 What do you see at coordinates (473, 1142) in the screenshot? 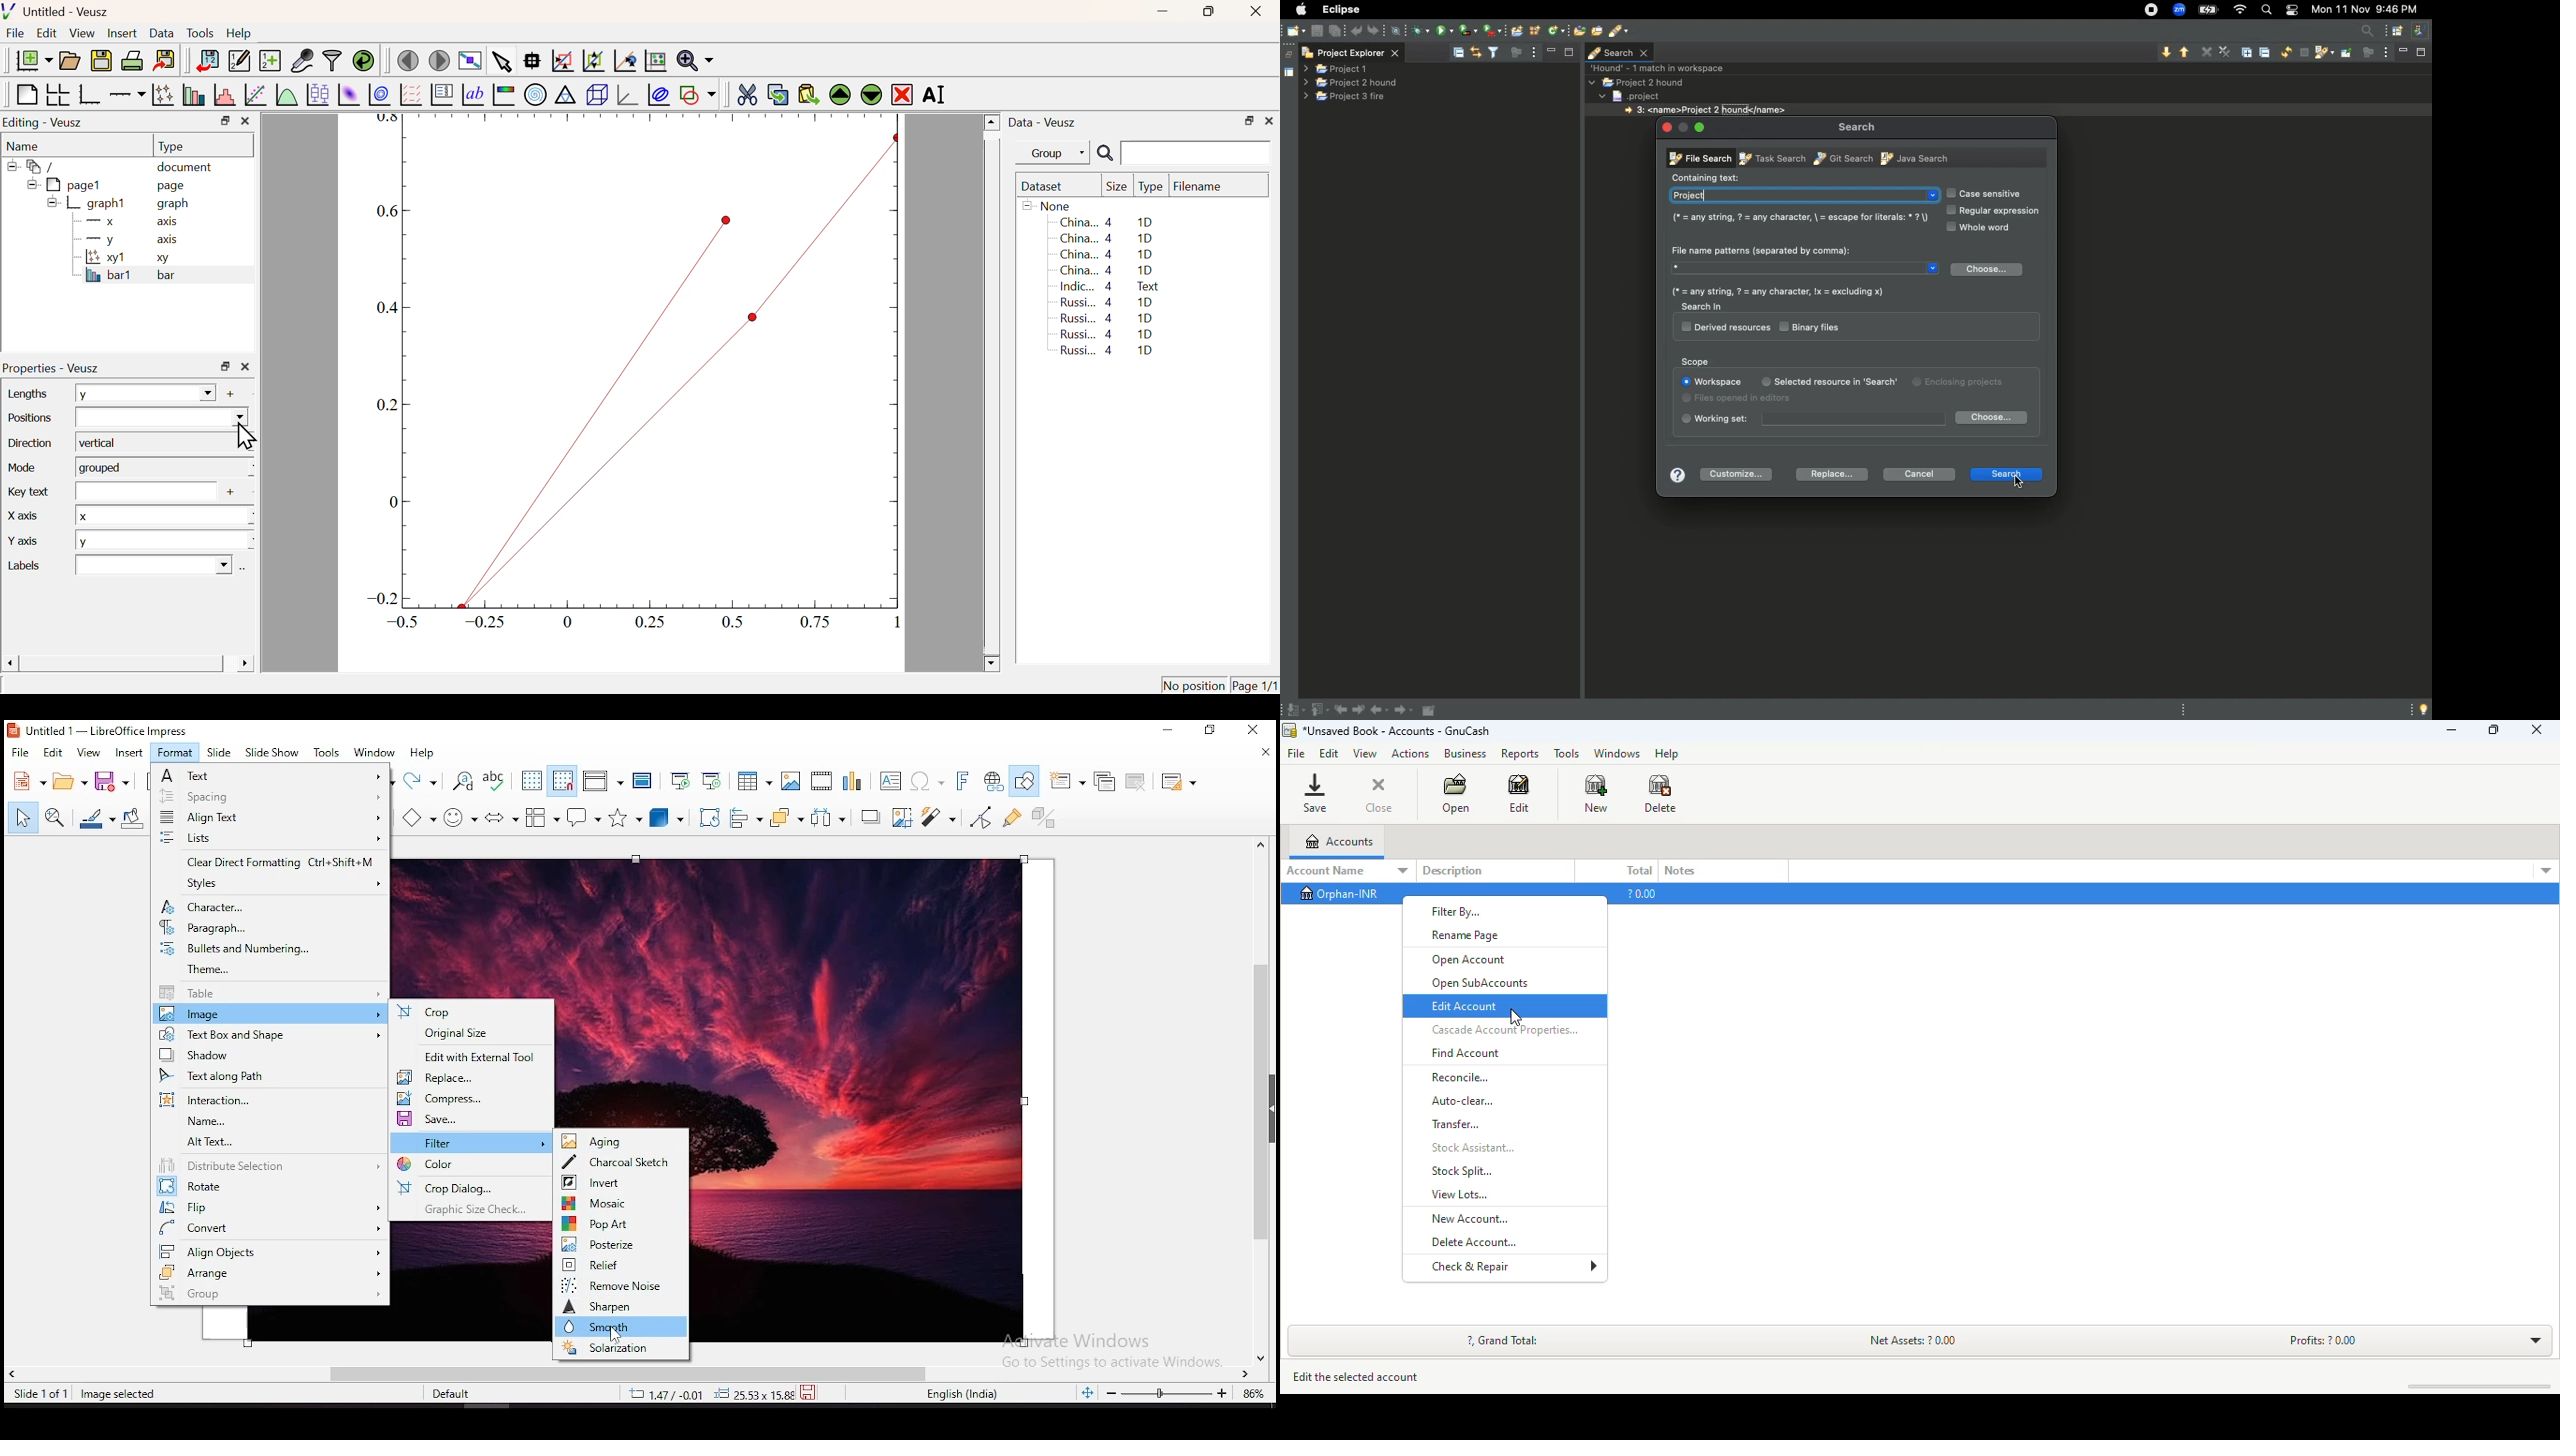
I see `filter` at bounding box center [473, 1142].